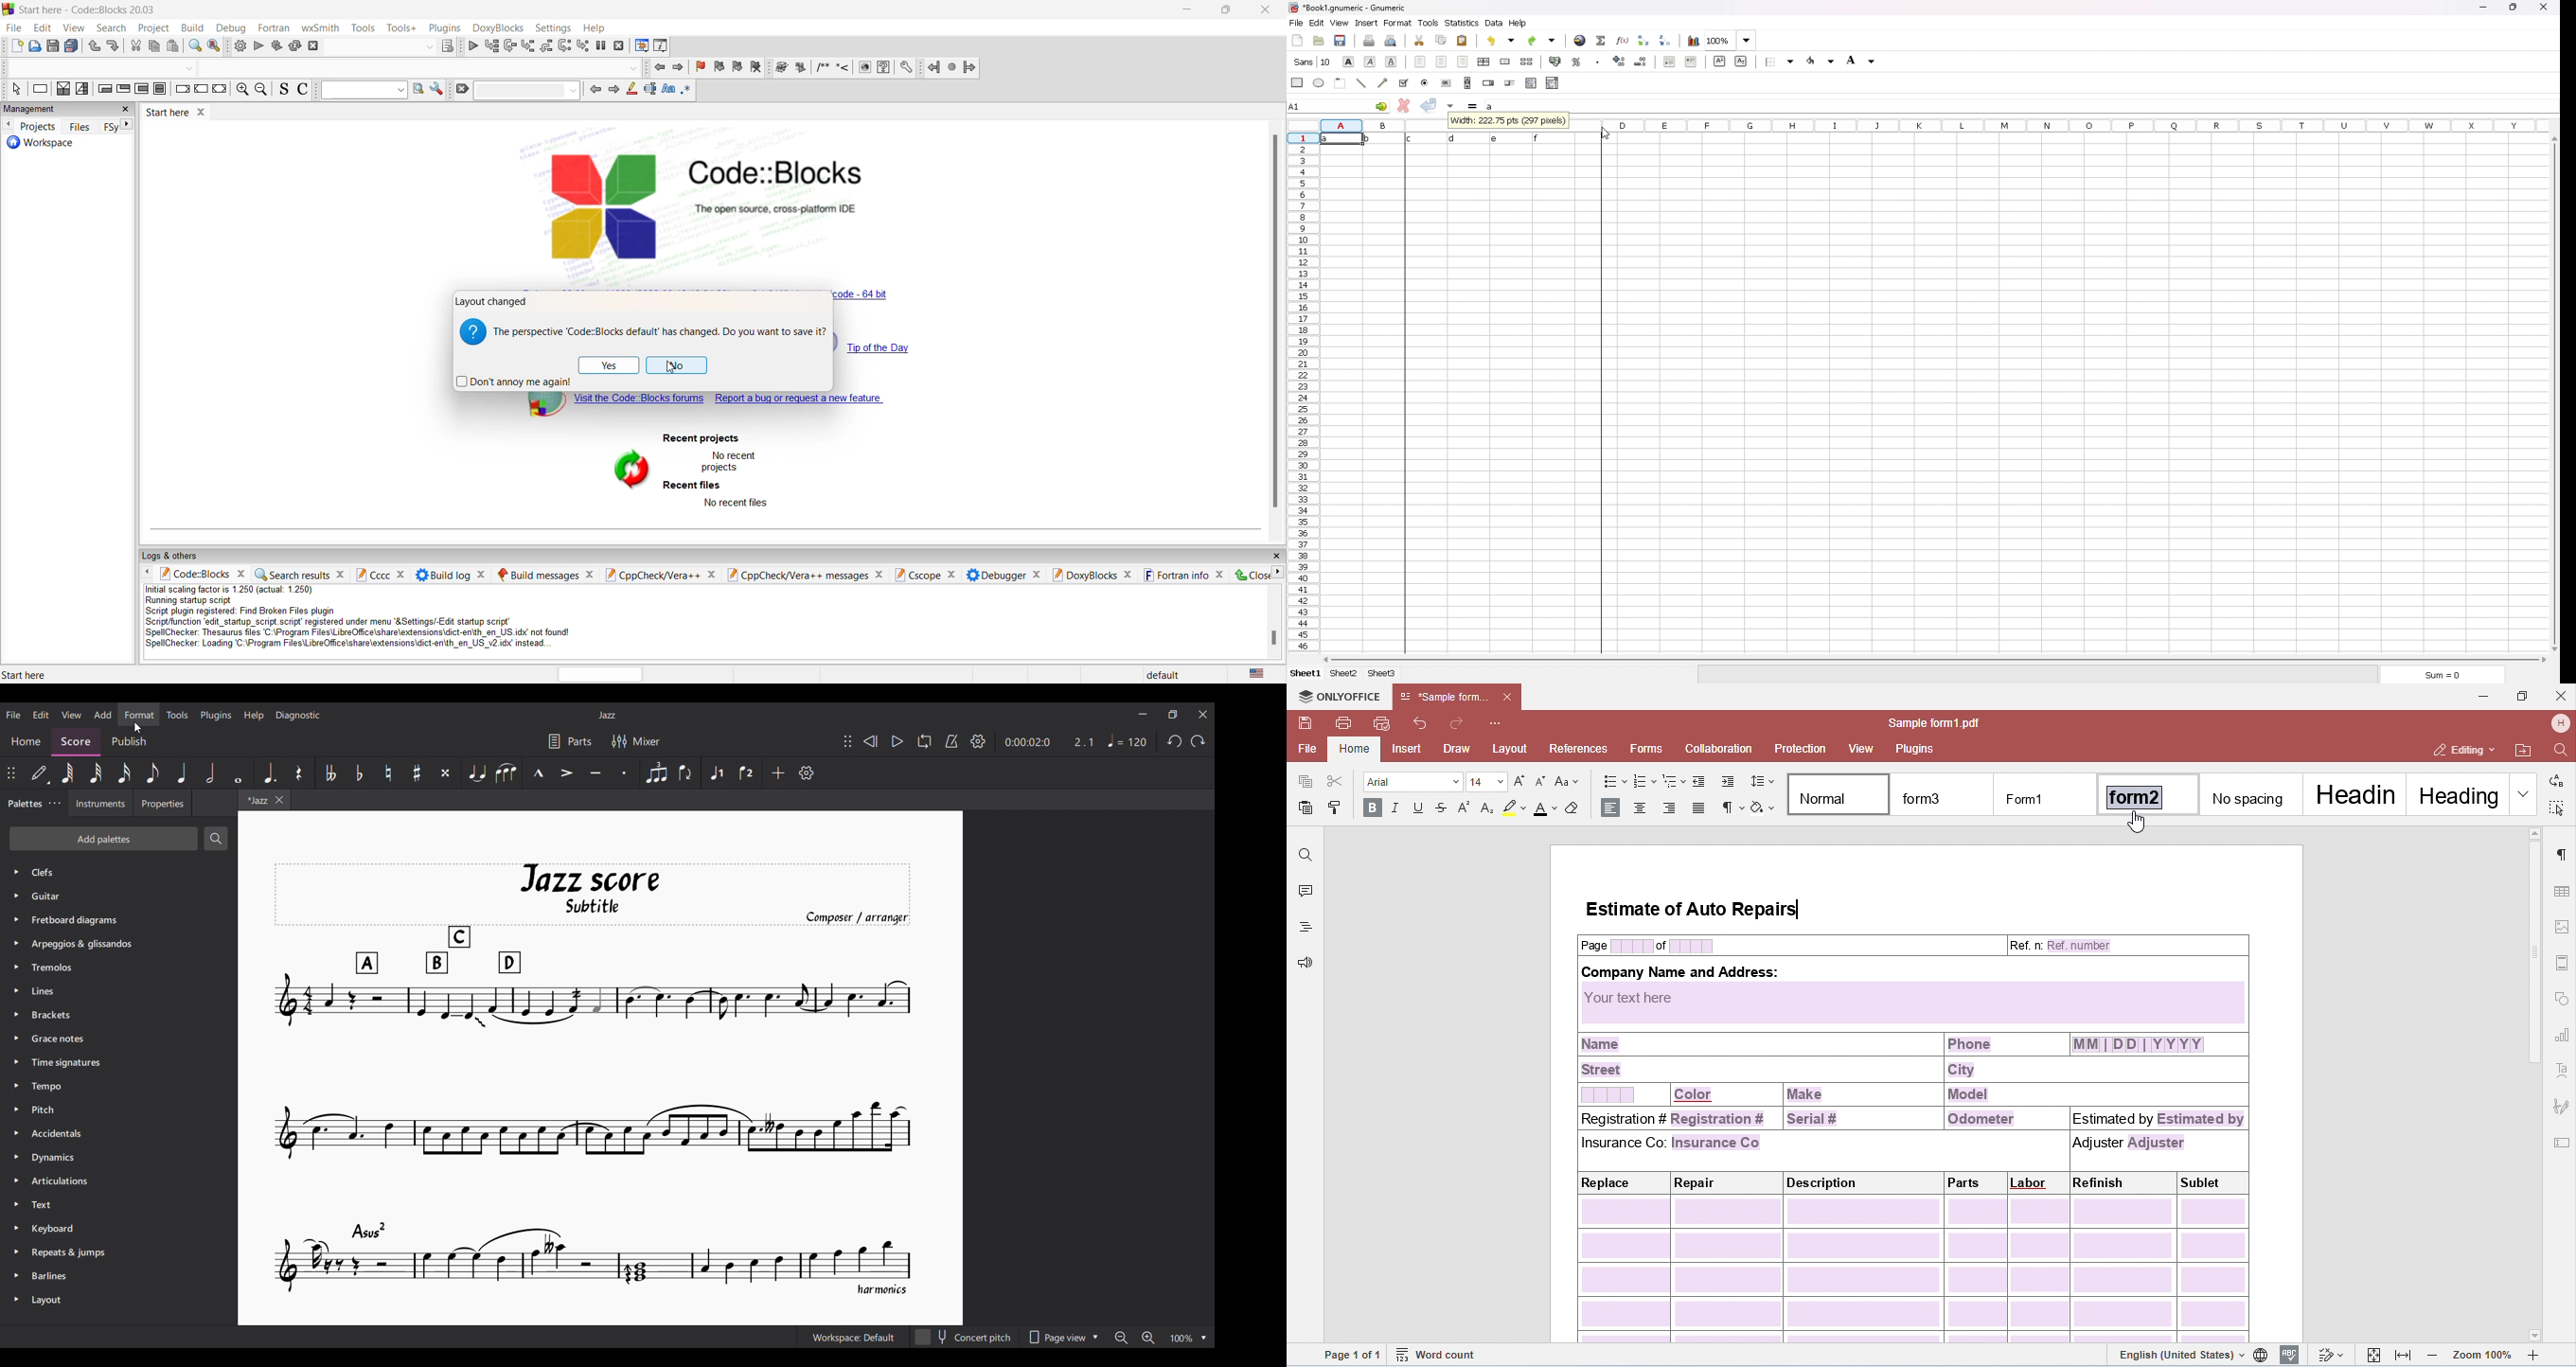 The height and width of the screenshot is (1372, 2576). I want to click on Grace Notes, so click(59, 1039).